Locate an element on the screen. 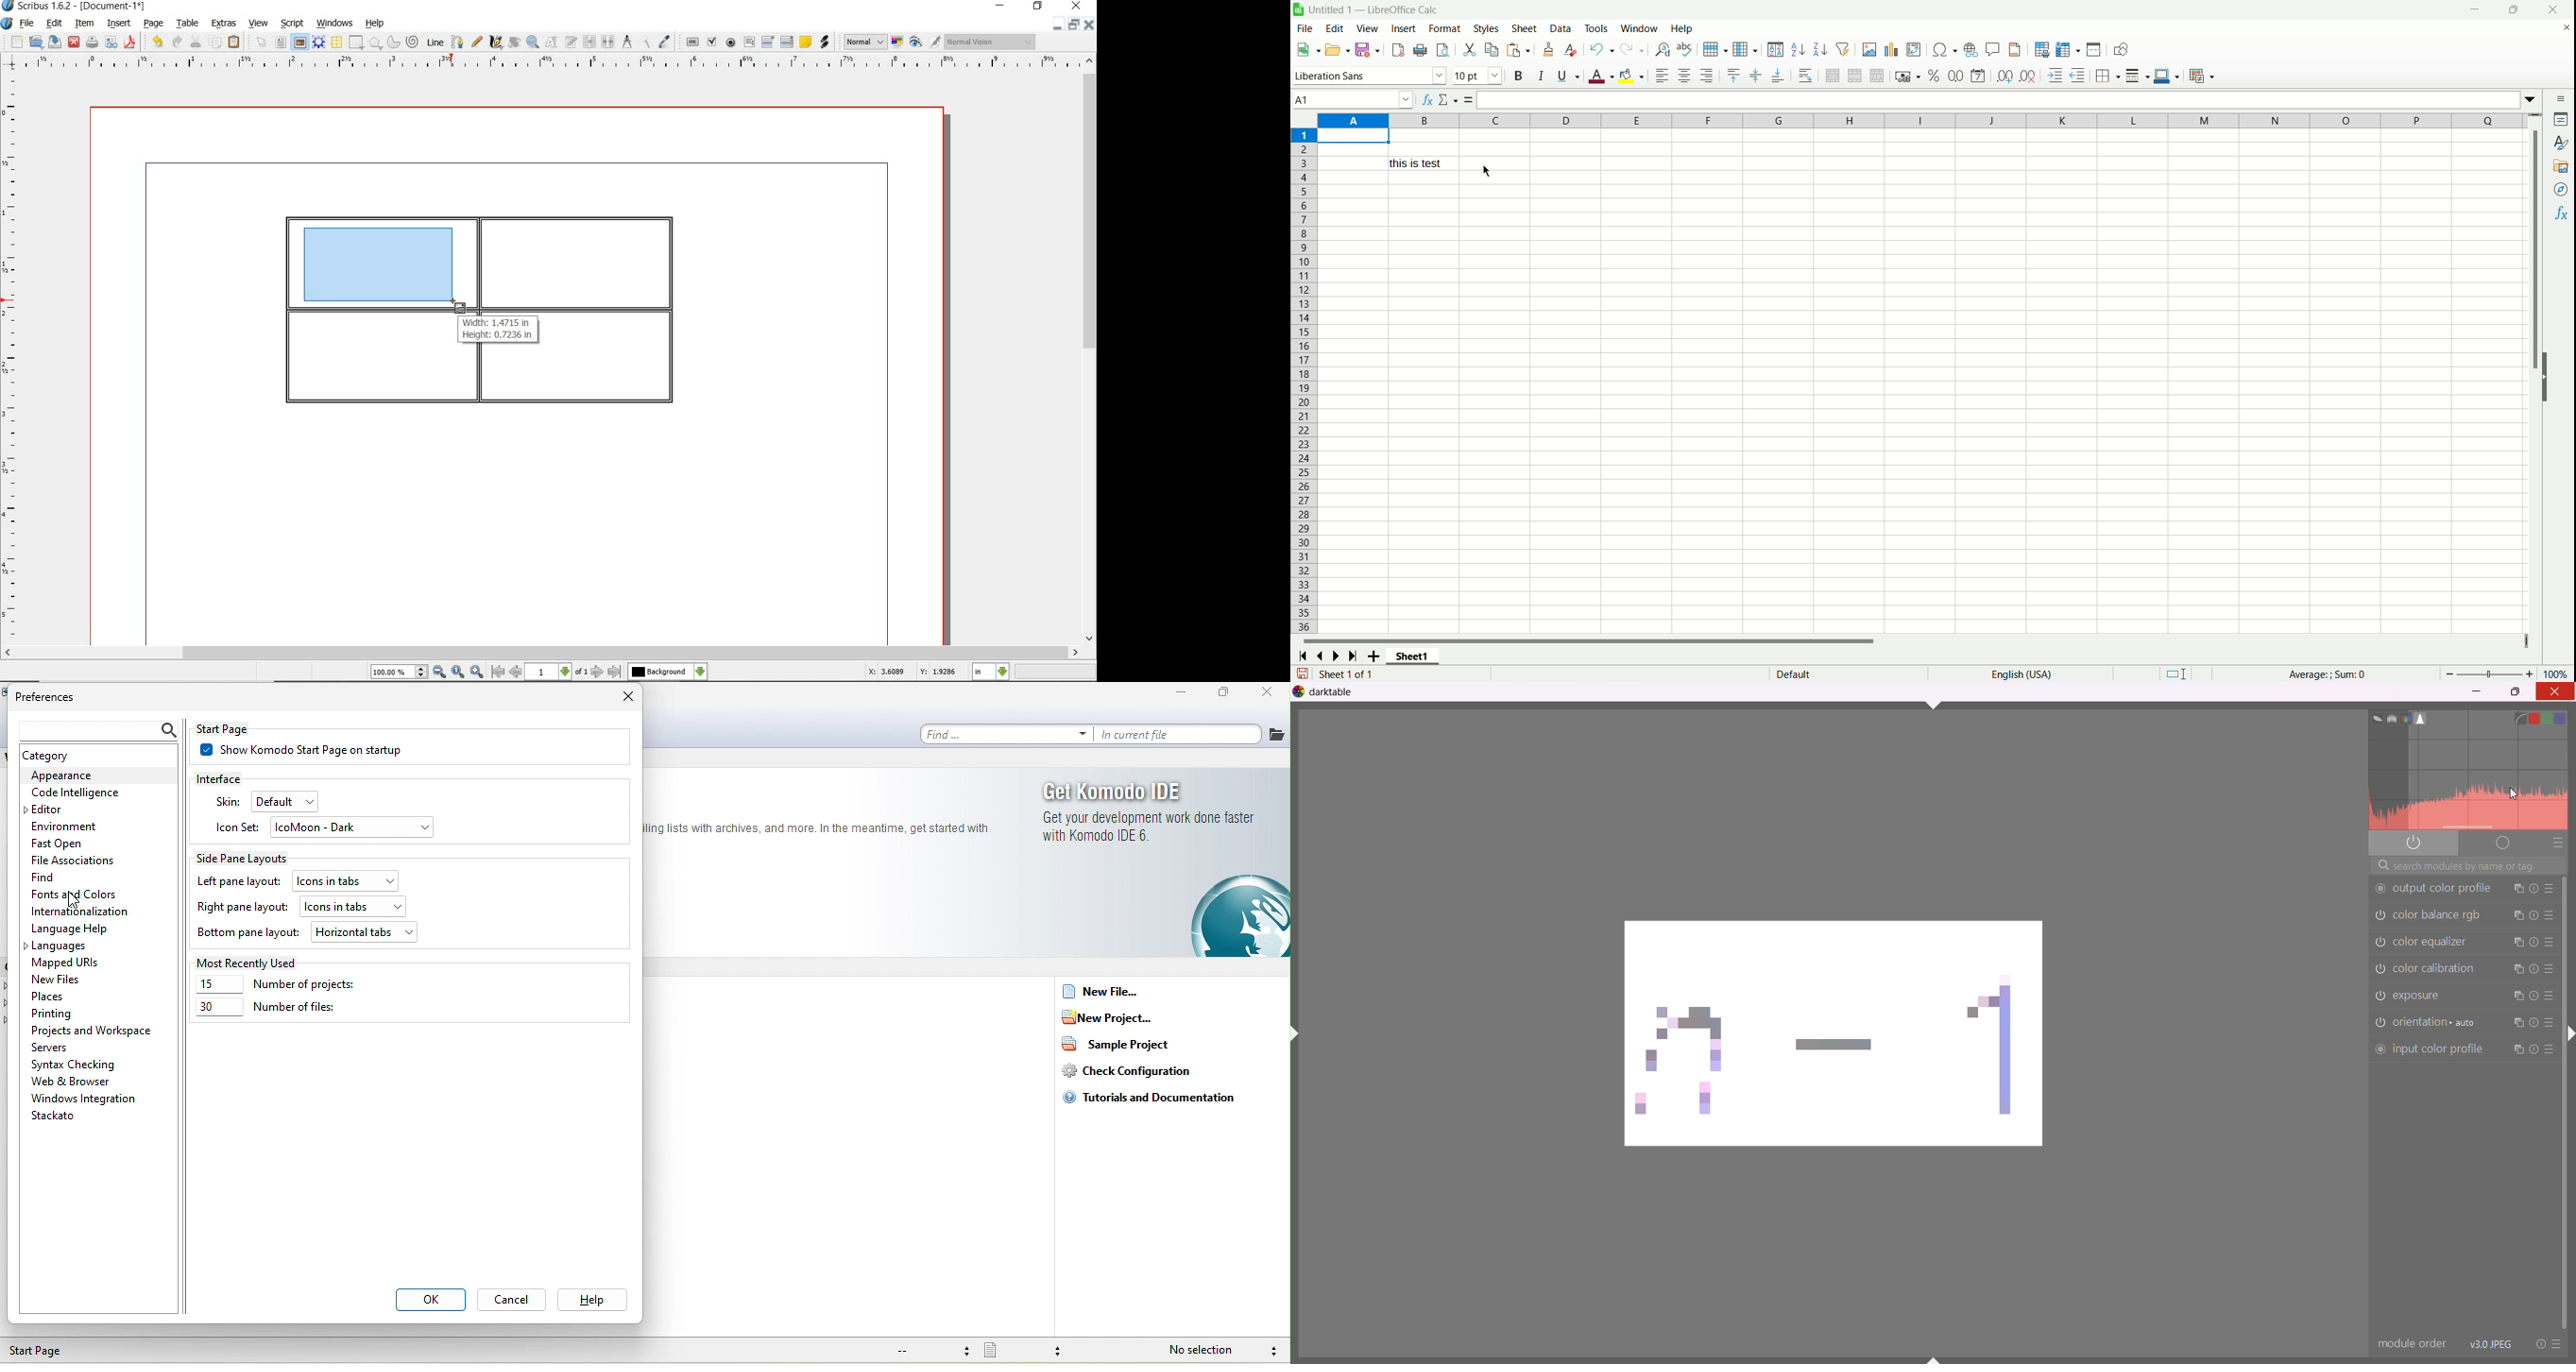 The height and width of the screenshot is (1372, 2576). shape is located at coordinates (376, 44).